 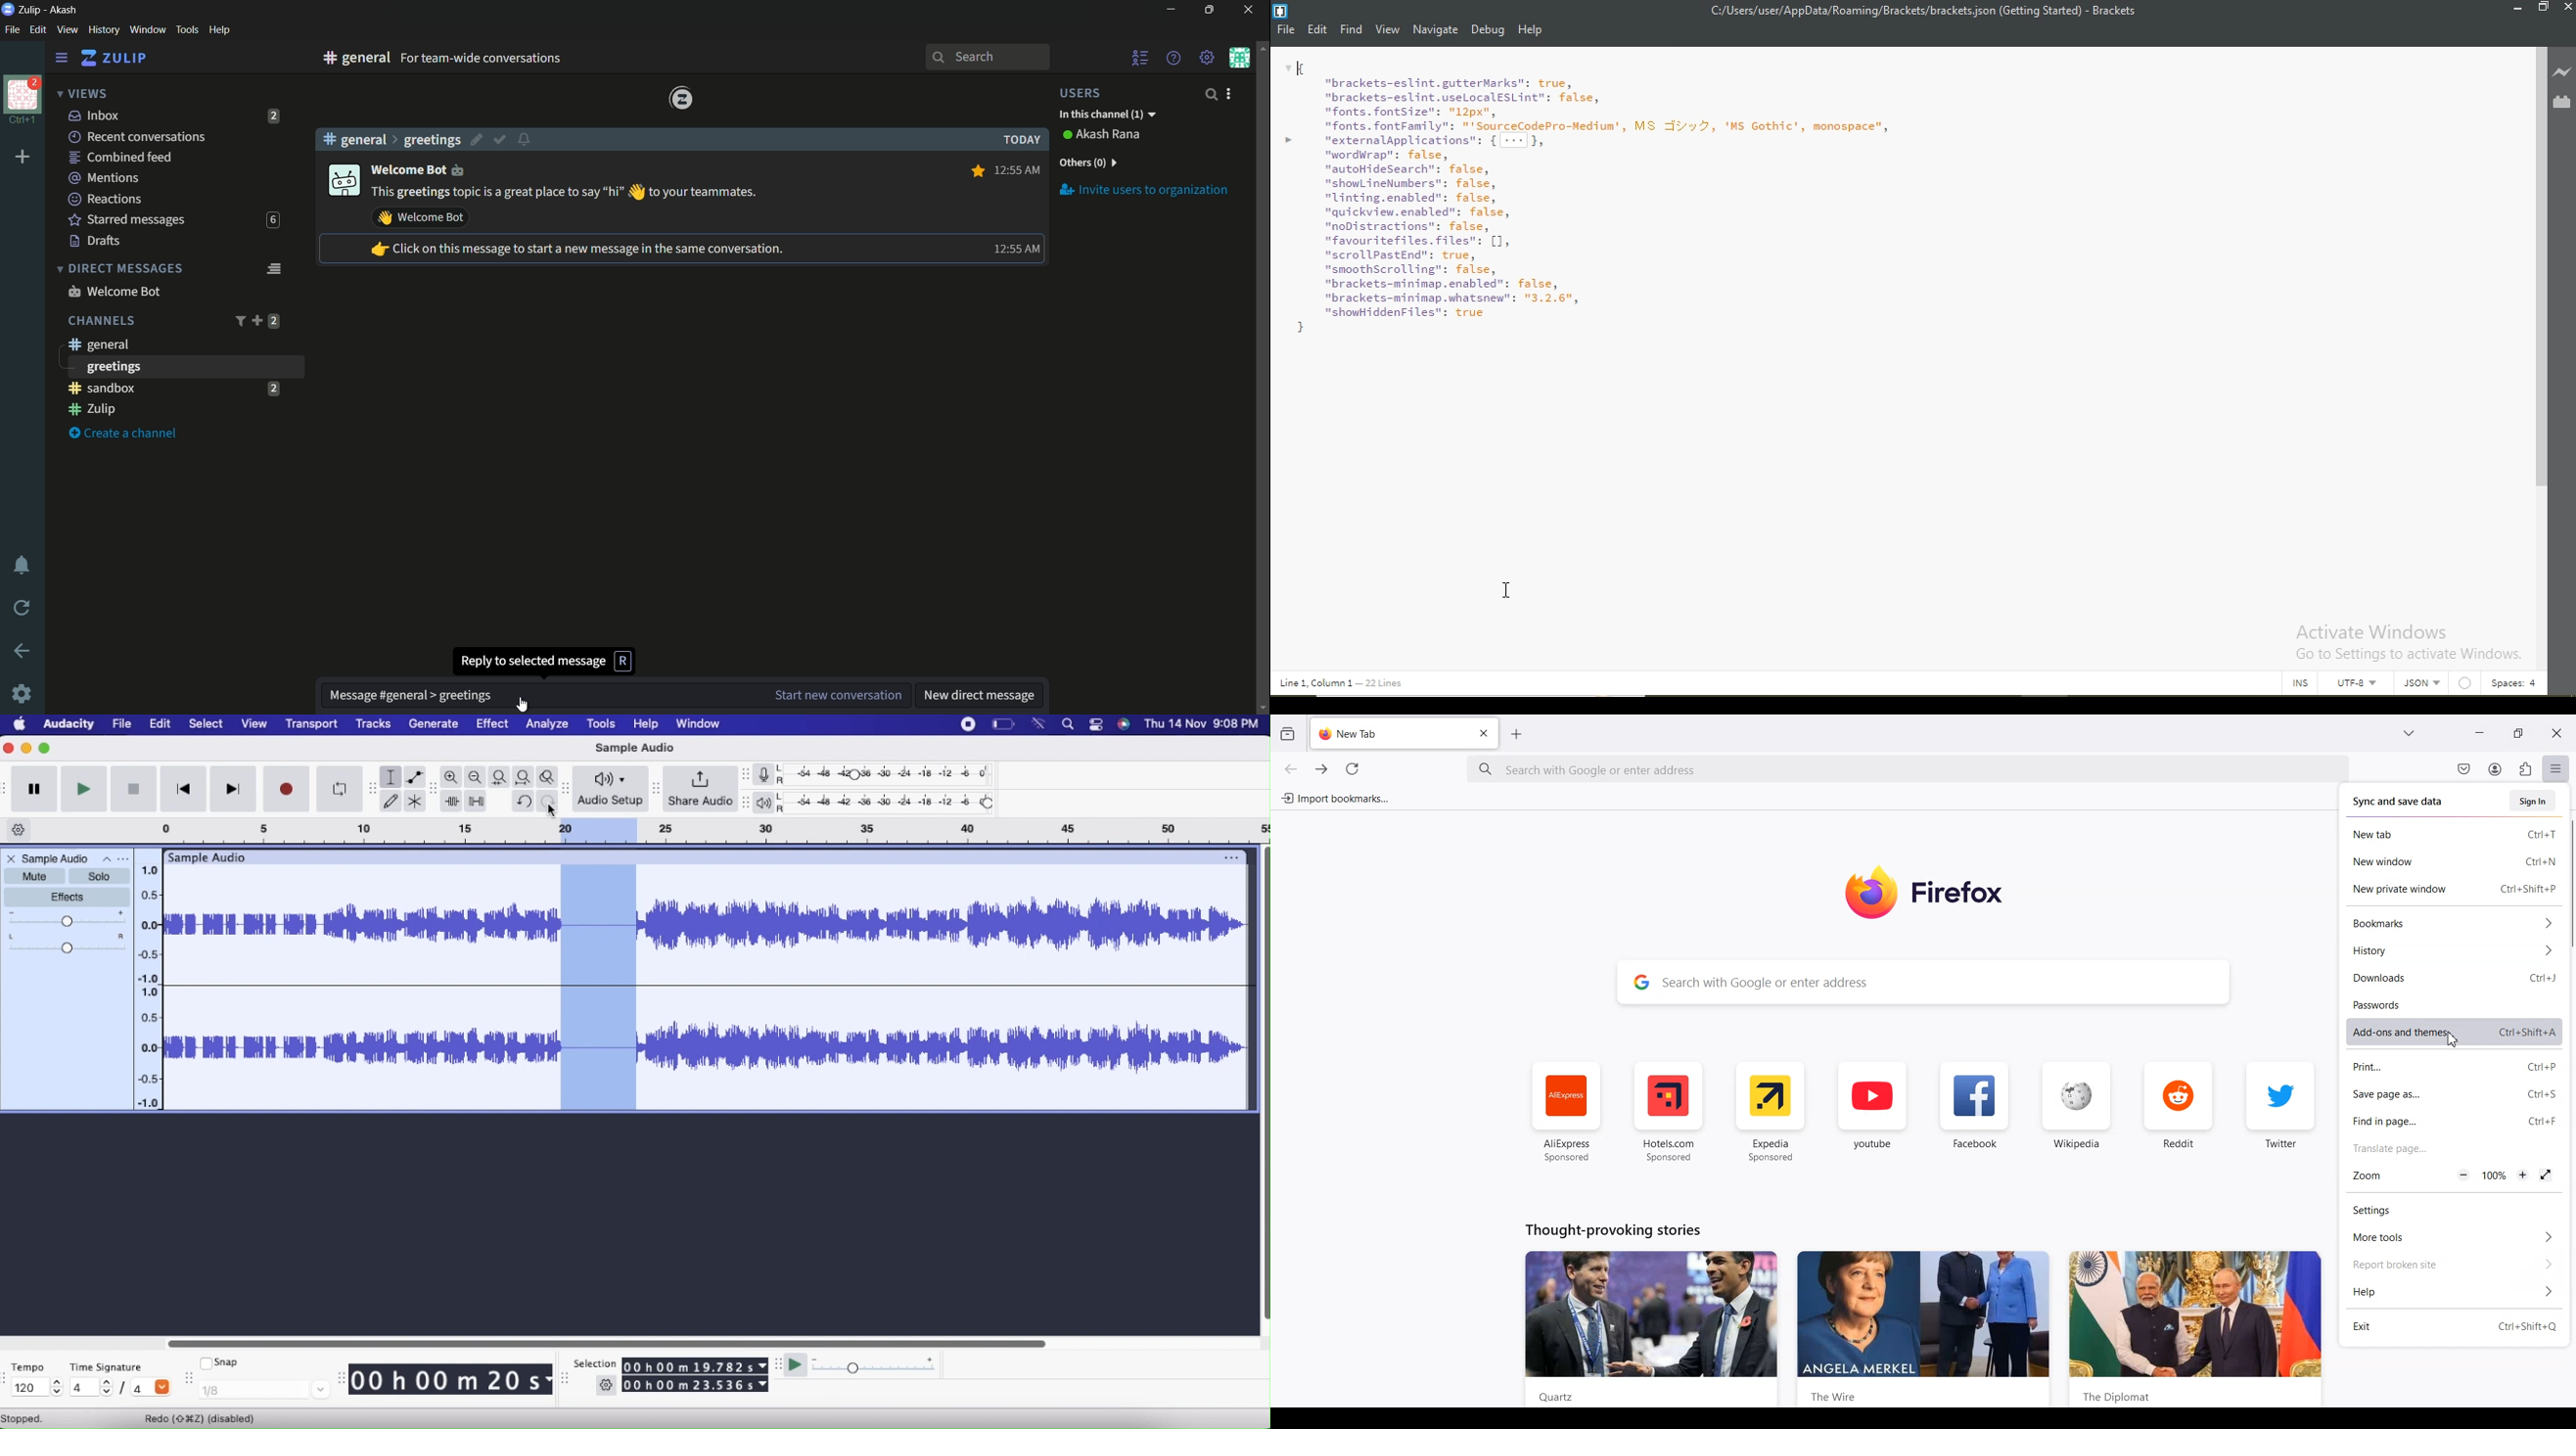 What do you see at coordinates (12, 30) in the screenshot?
I see `file menu` at bounding box center [12, 30].